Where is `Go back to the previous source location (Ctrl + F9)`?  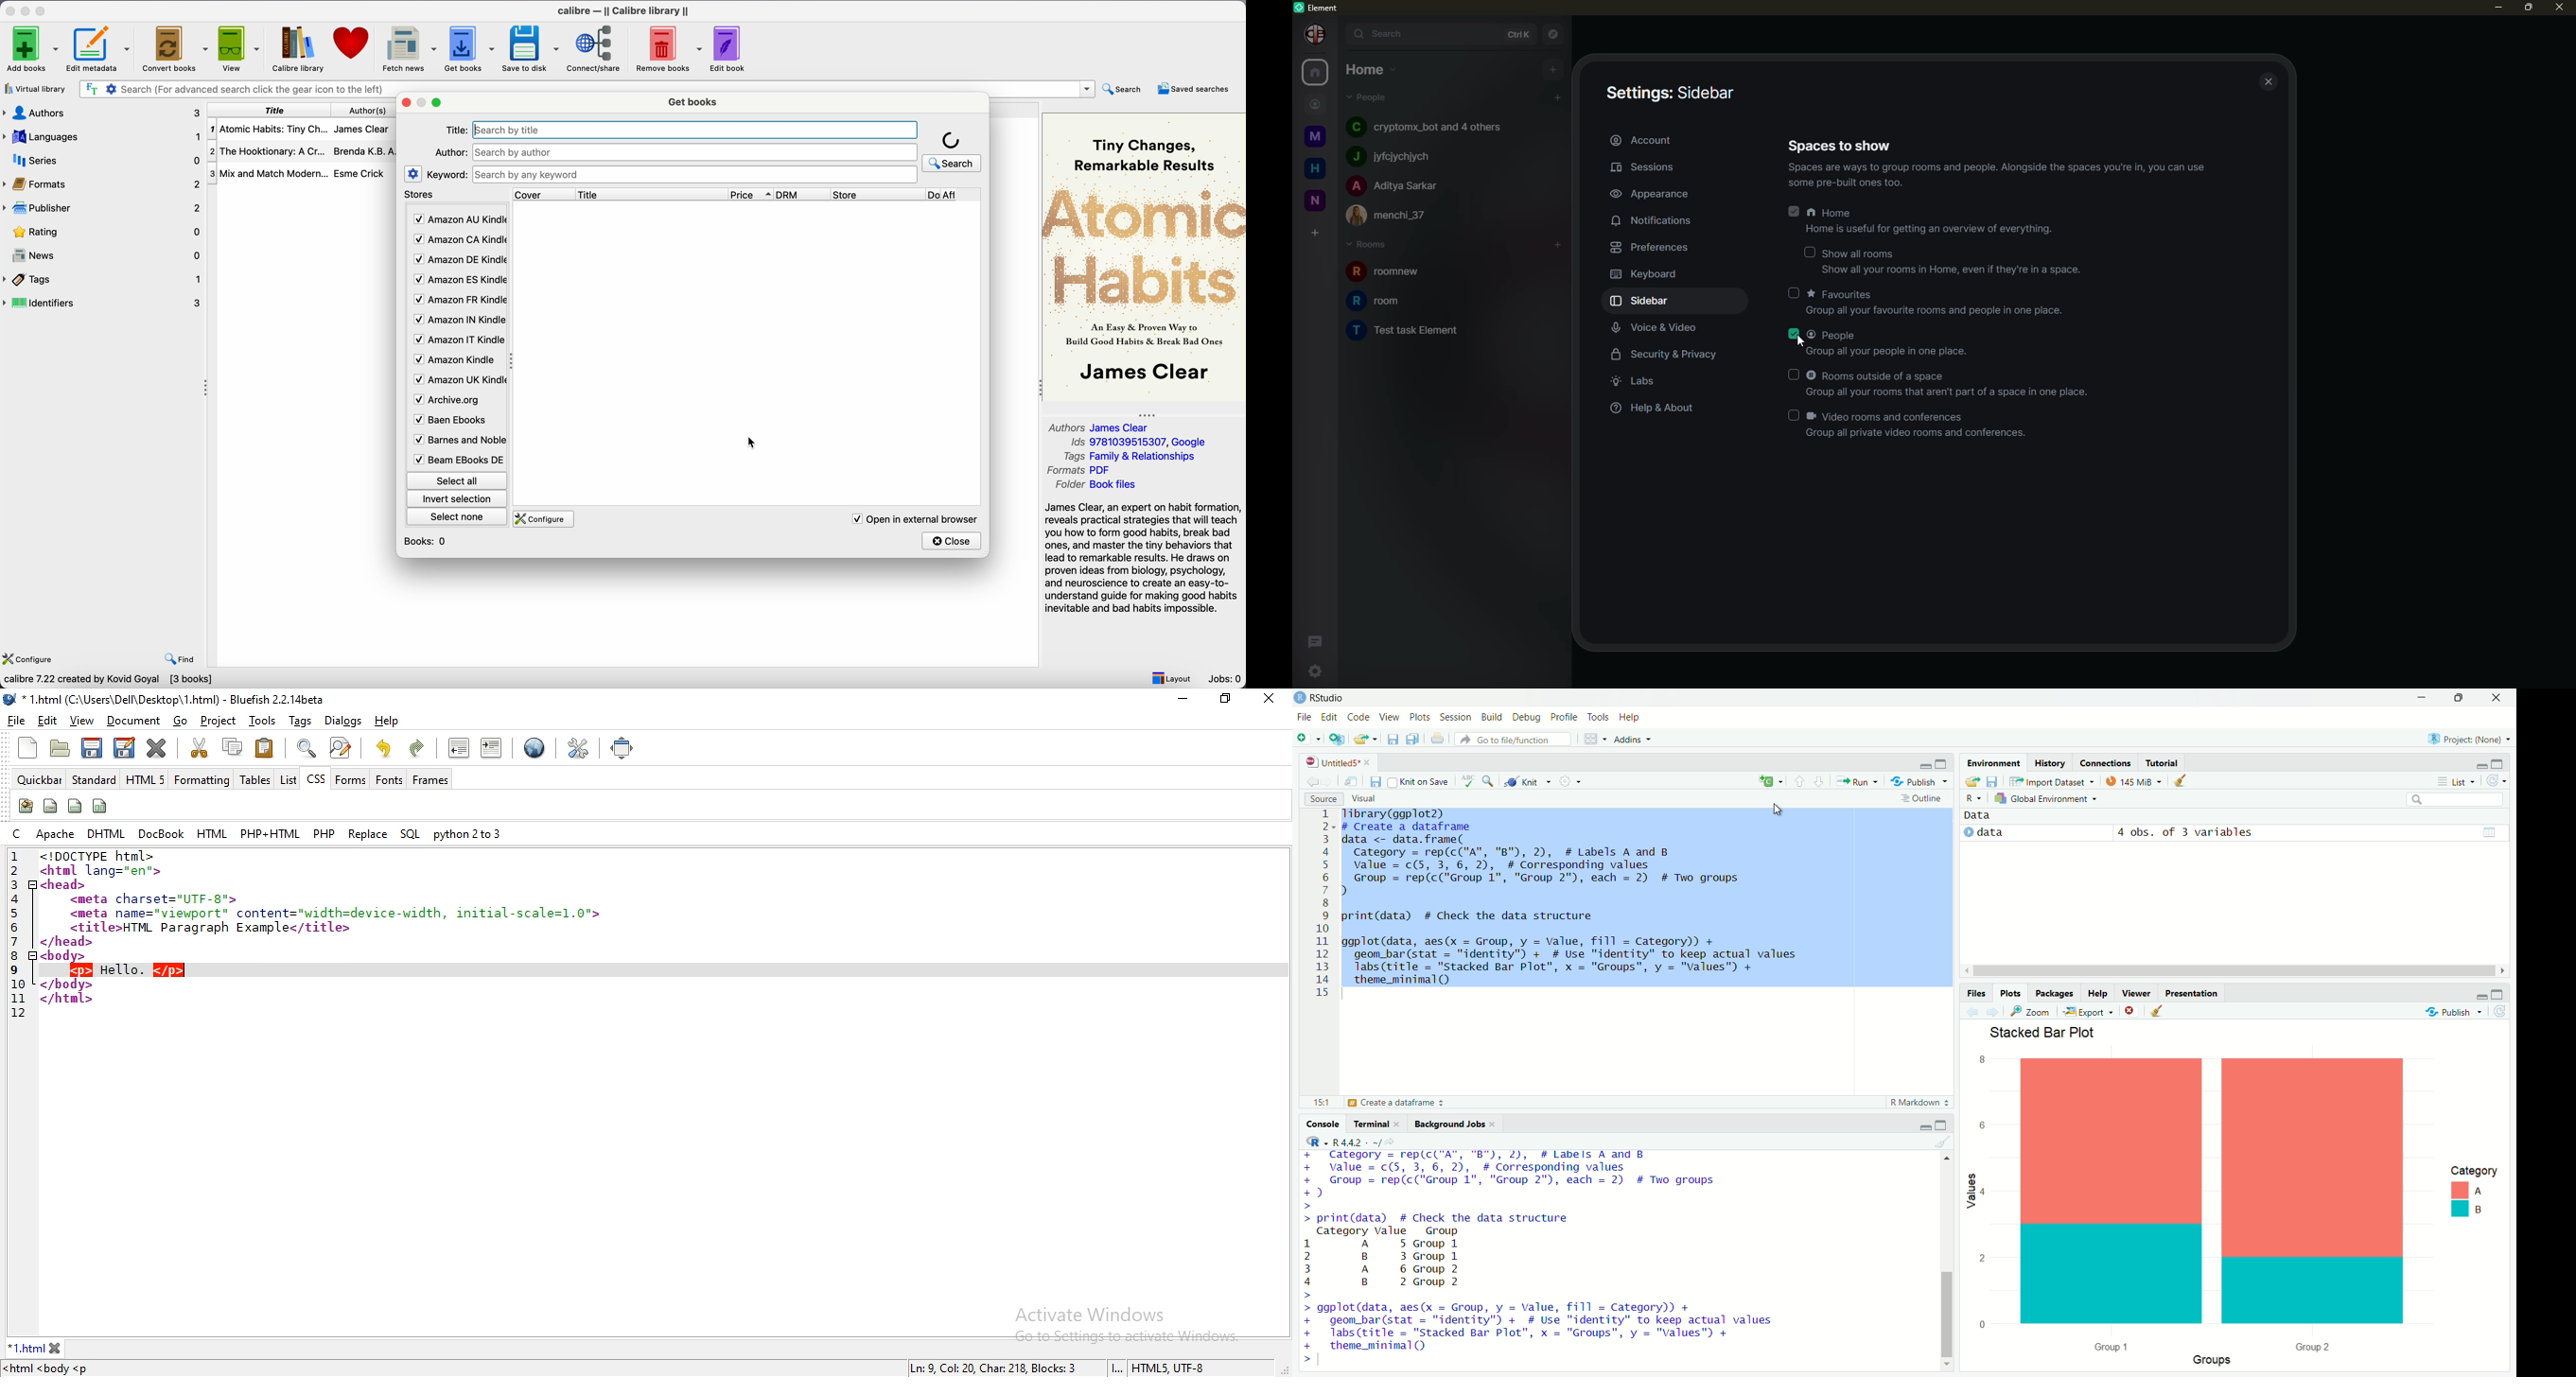 Go back to the previous source location (Ctrl + F9) is located at coordinates (1308, 780).